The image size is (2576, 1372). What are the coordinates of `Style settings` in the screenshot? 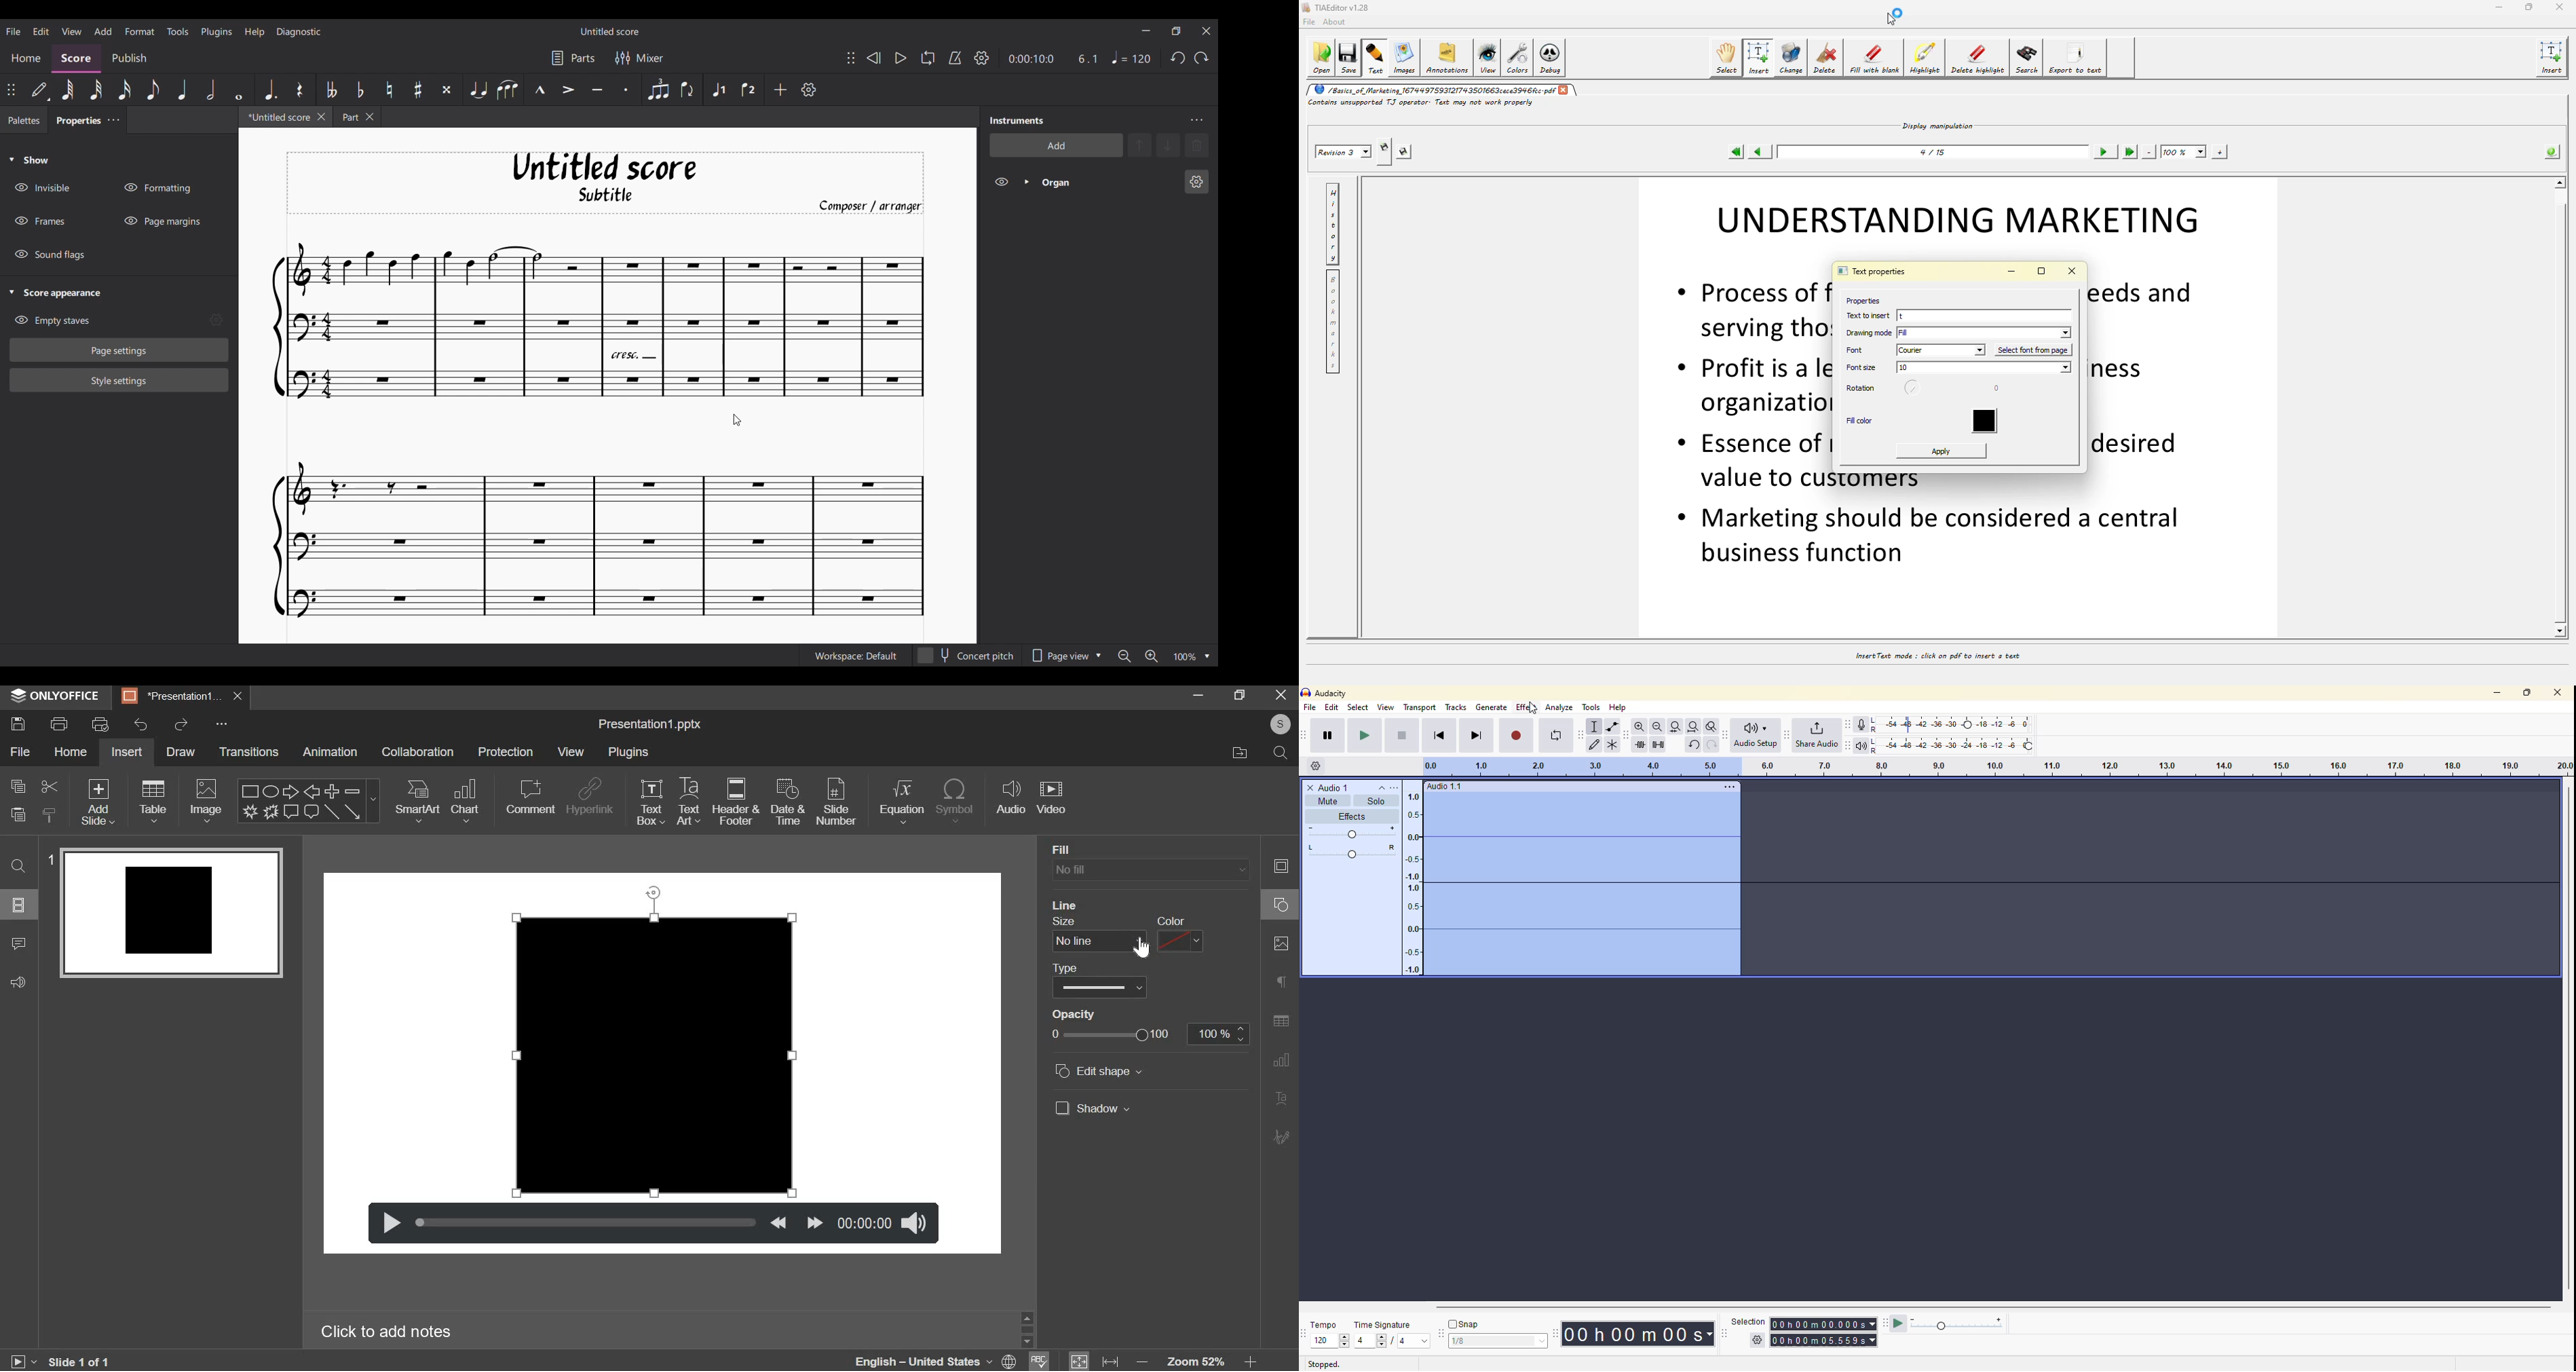 It's located at (119, 381).